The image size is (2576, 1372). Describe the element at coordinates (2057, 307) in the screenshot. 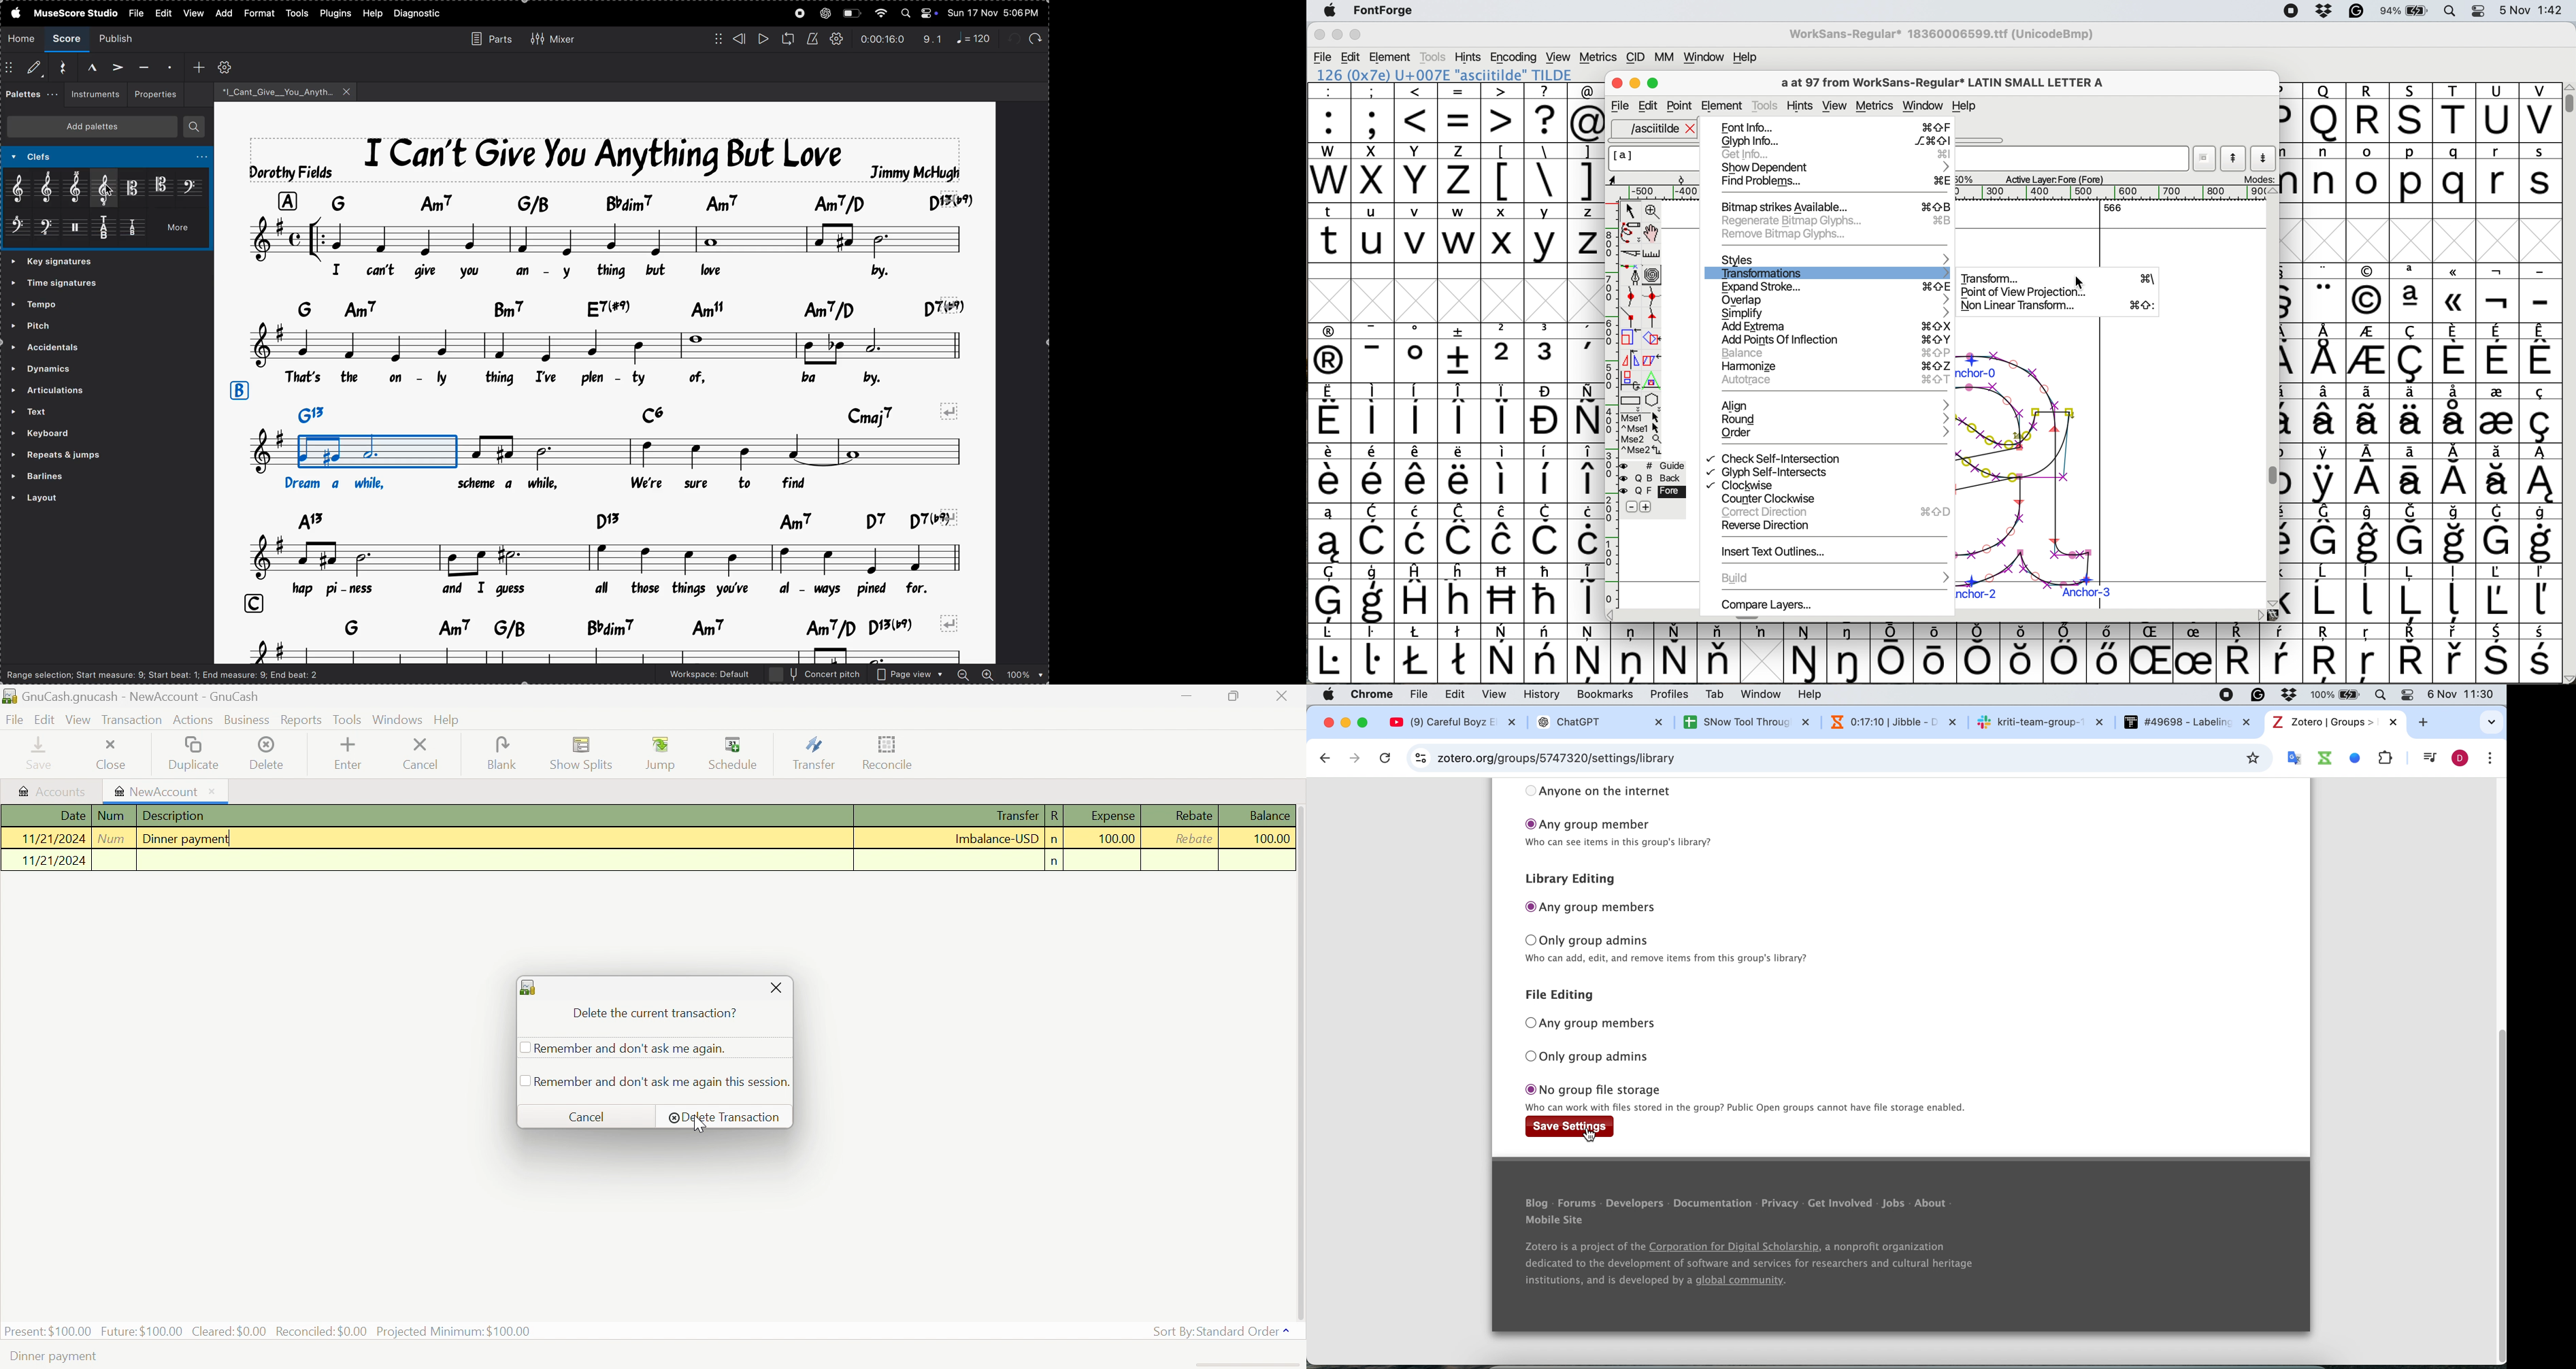

I see `non linear transform` at that location.